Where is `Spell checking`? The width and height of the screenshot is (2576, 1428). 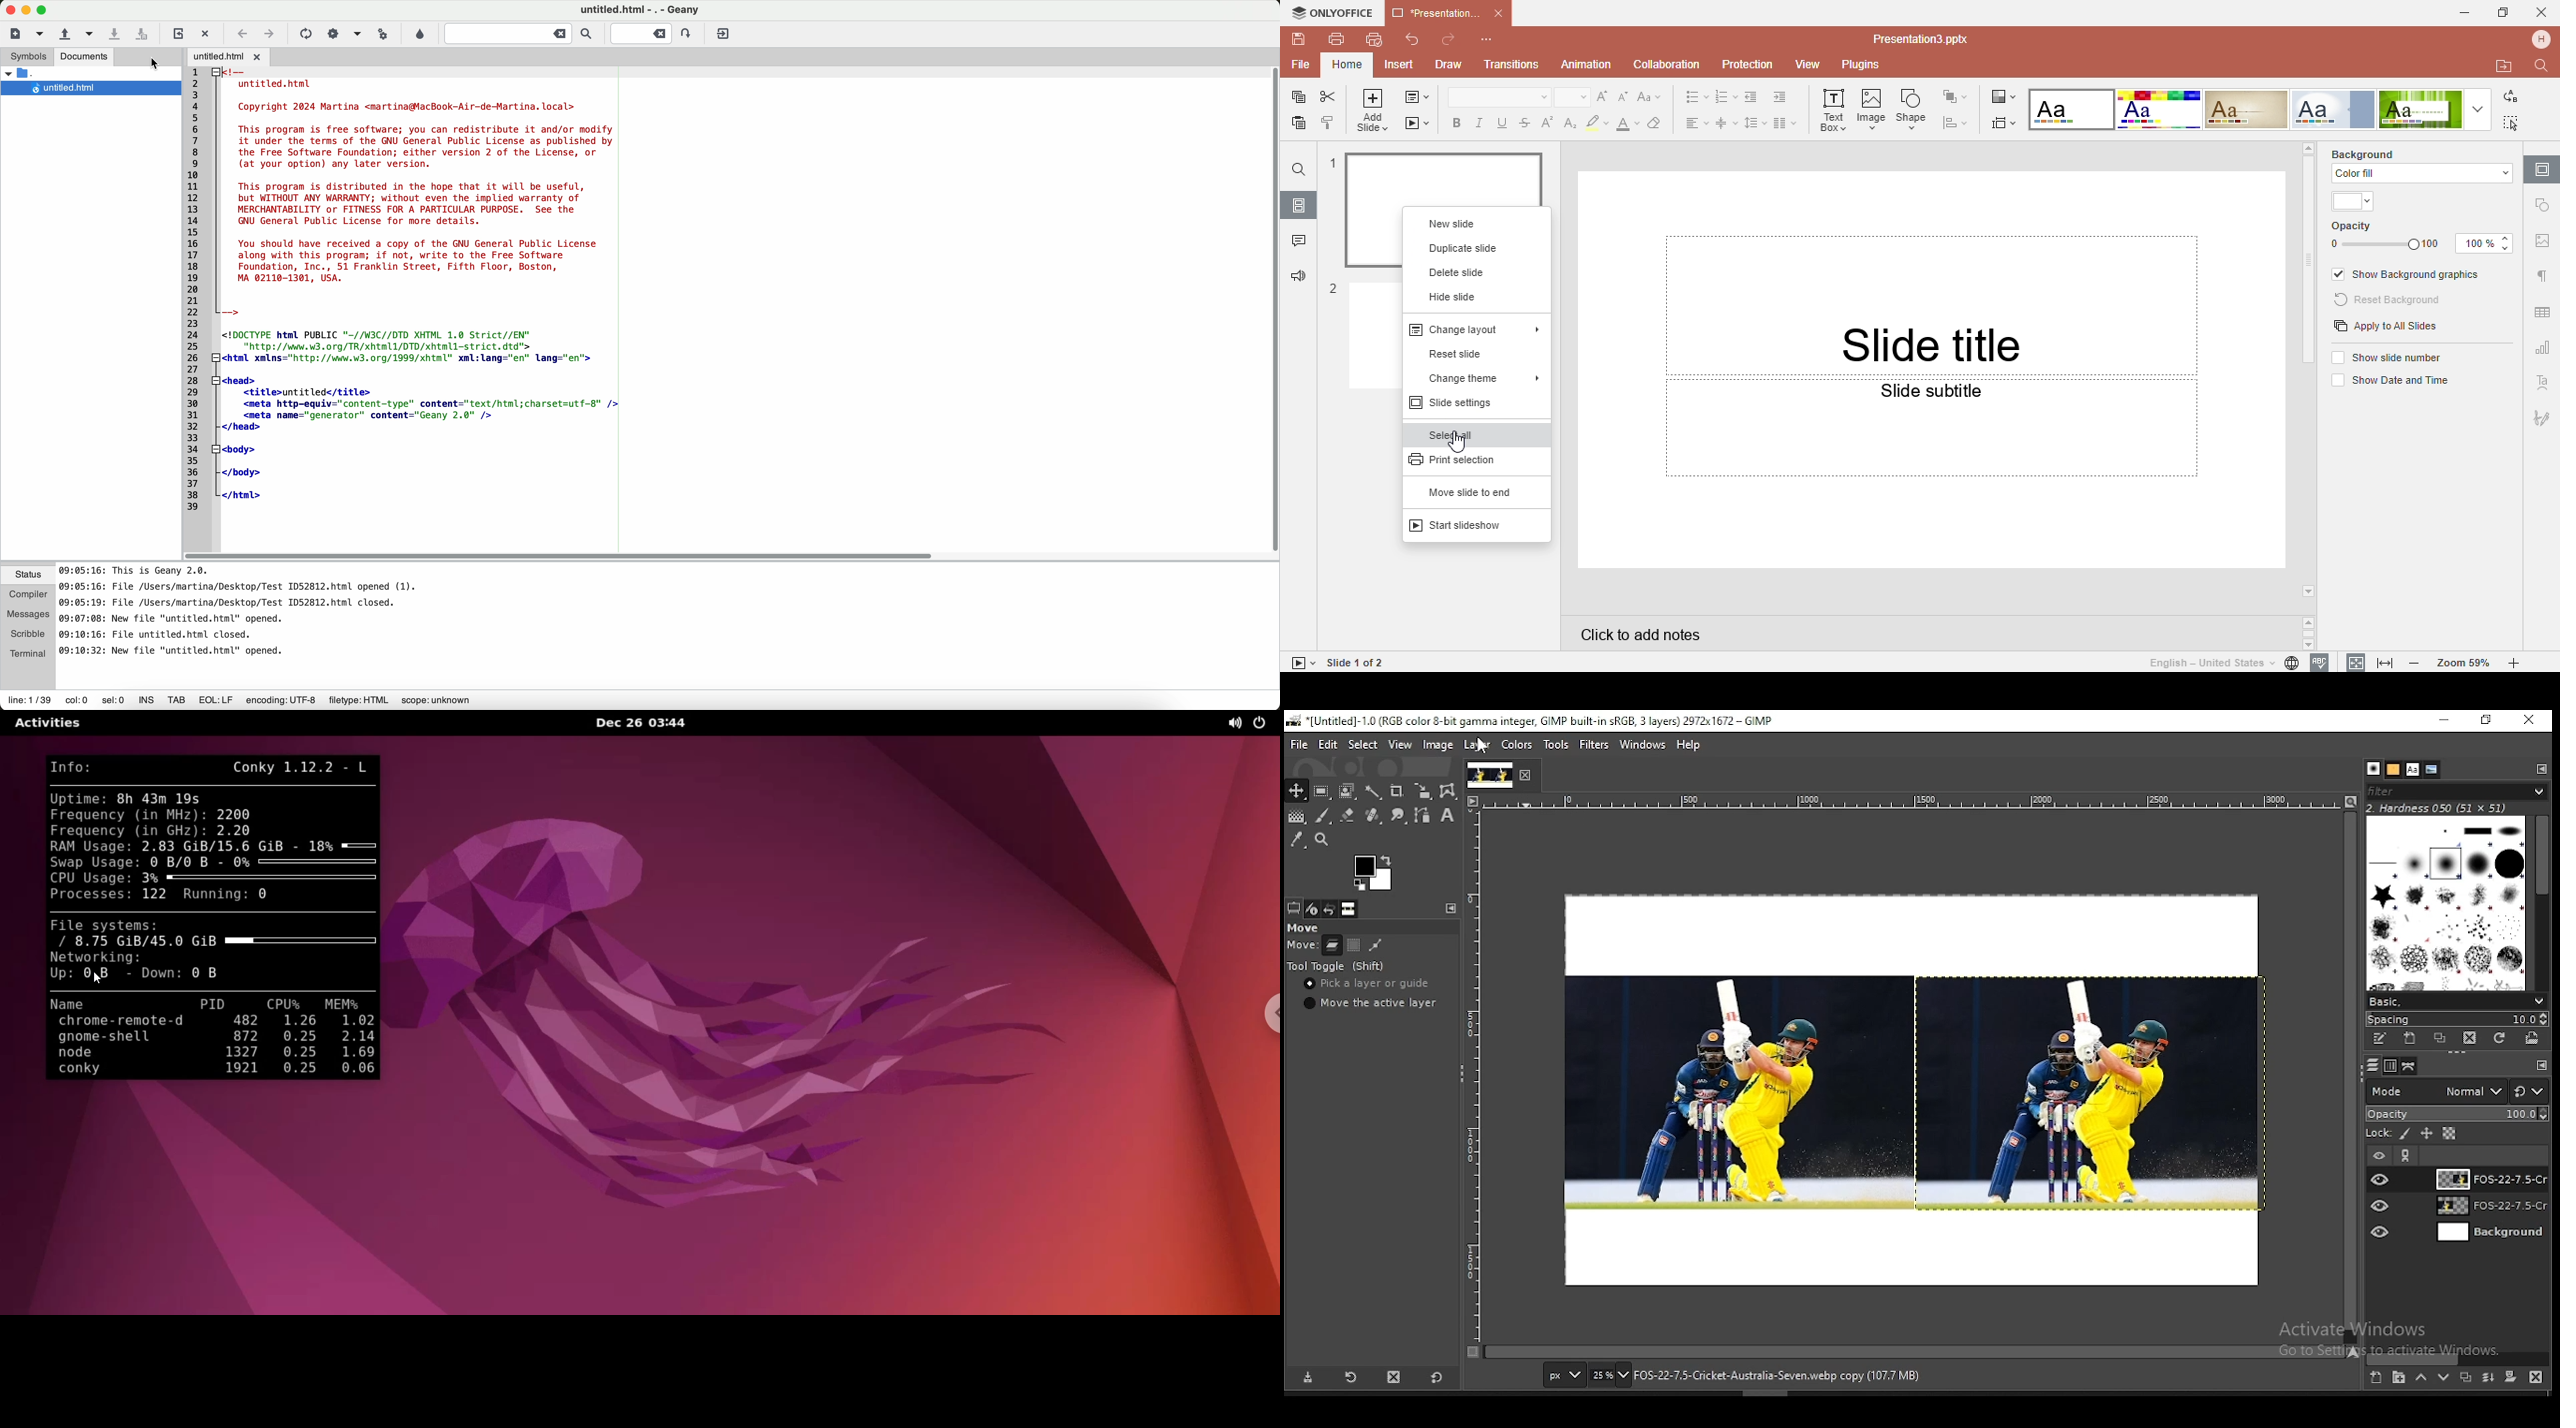
Spell checking is located at coordinates (2320, 663).